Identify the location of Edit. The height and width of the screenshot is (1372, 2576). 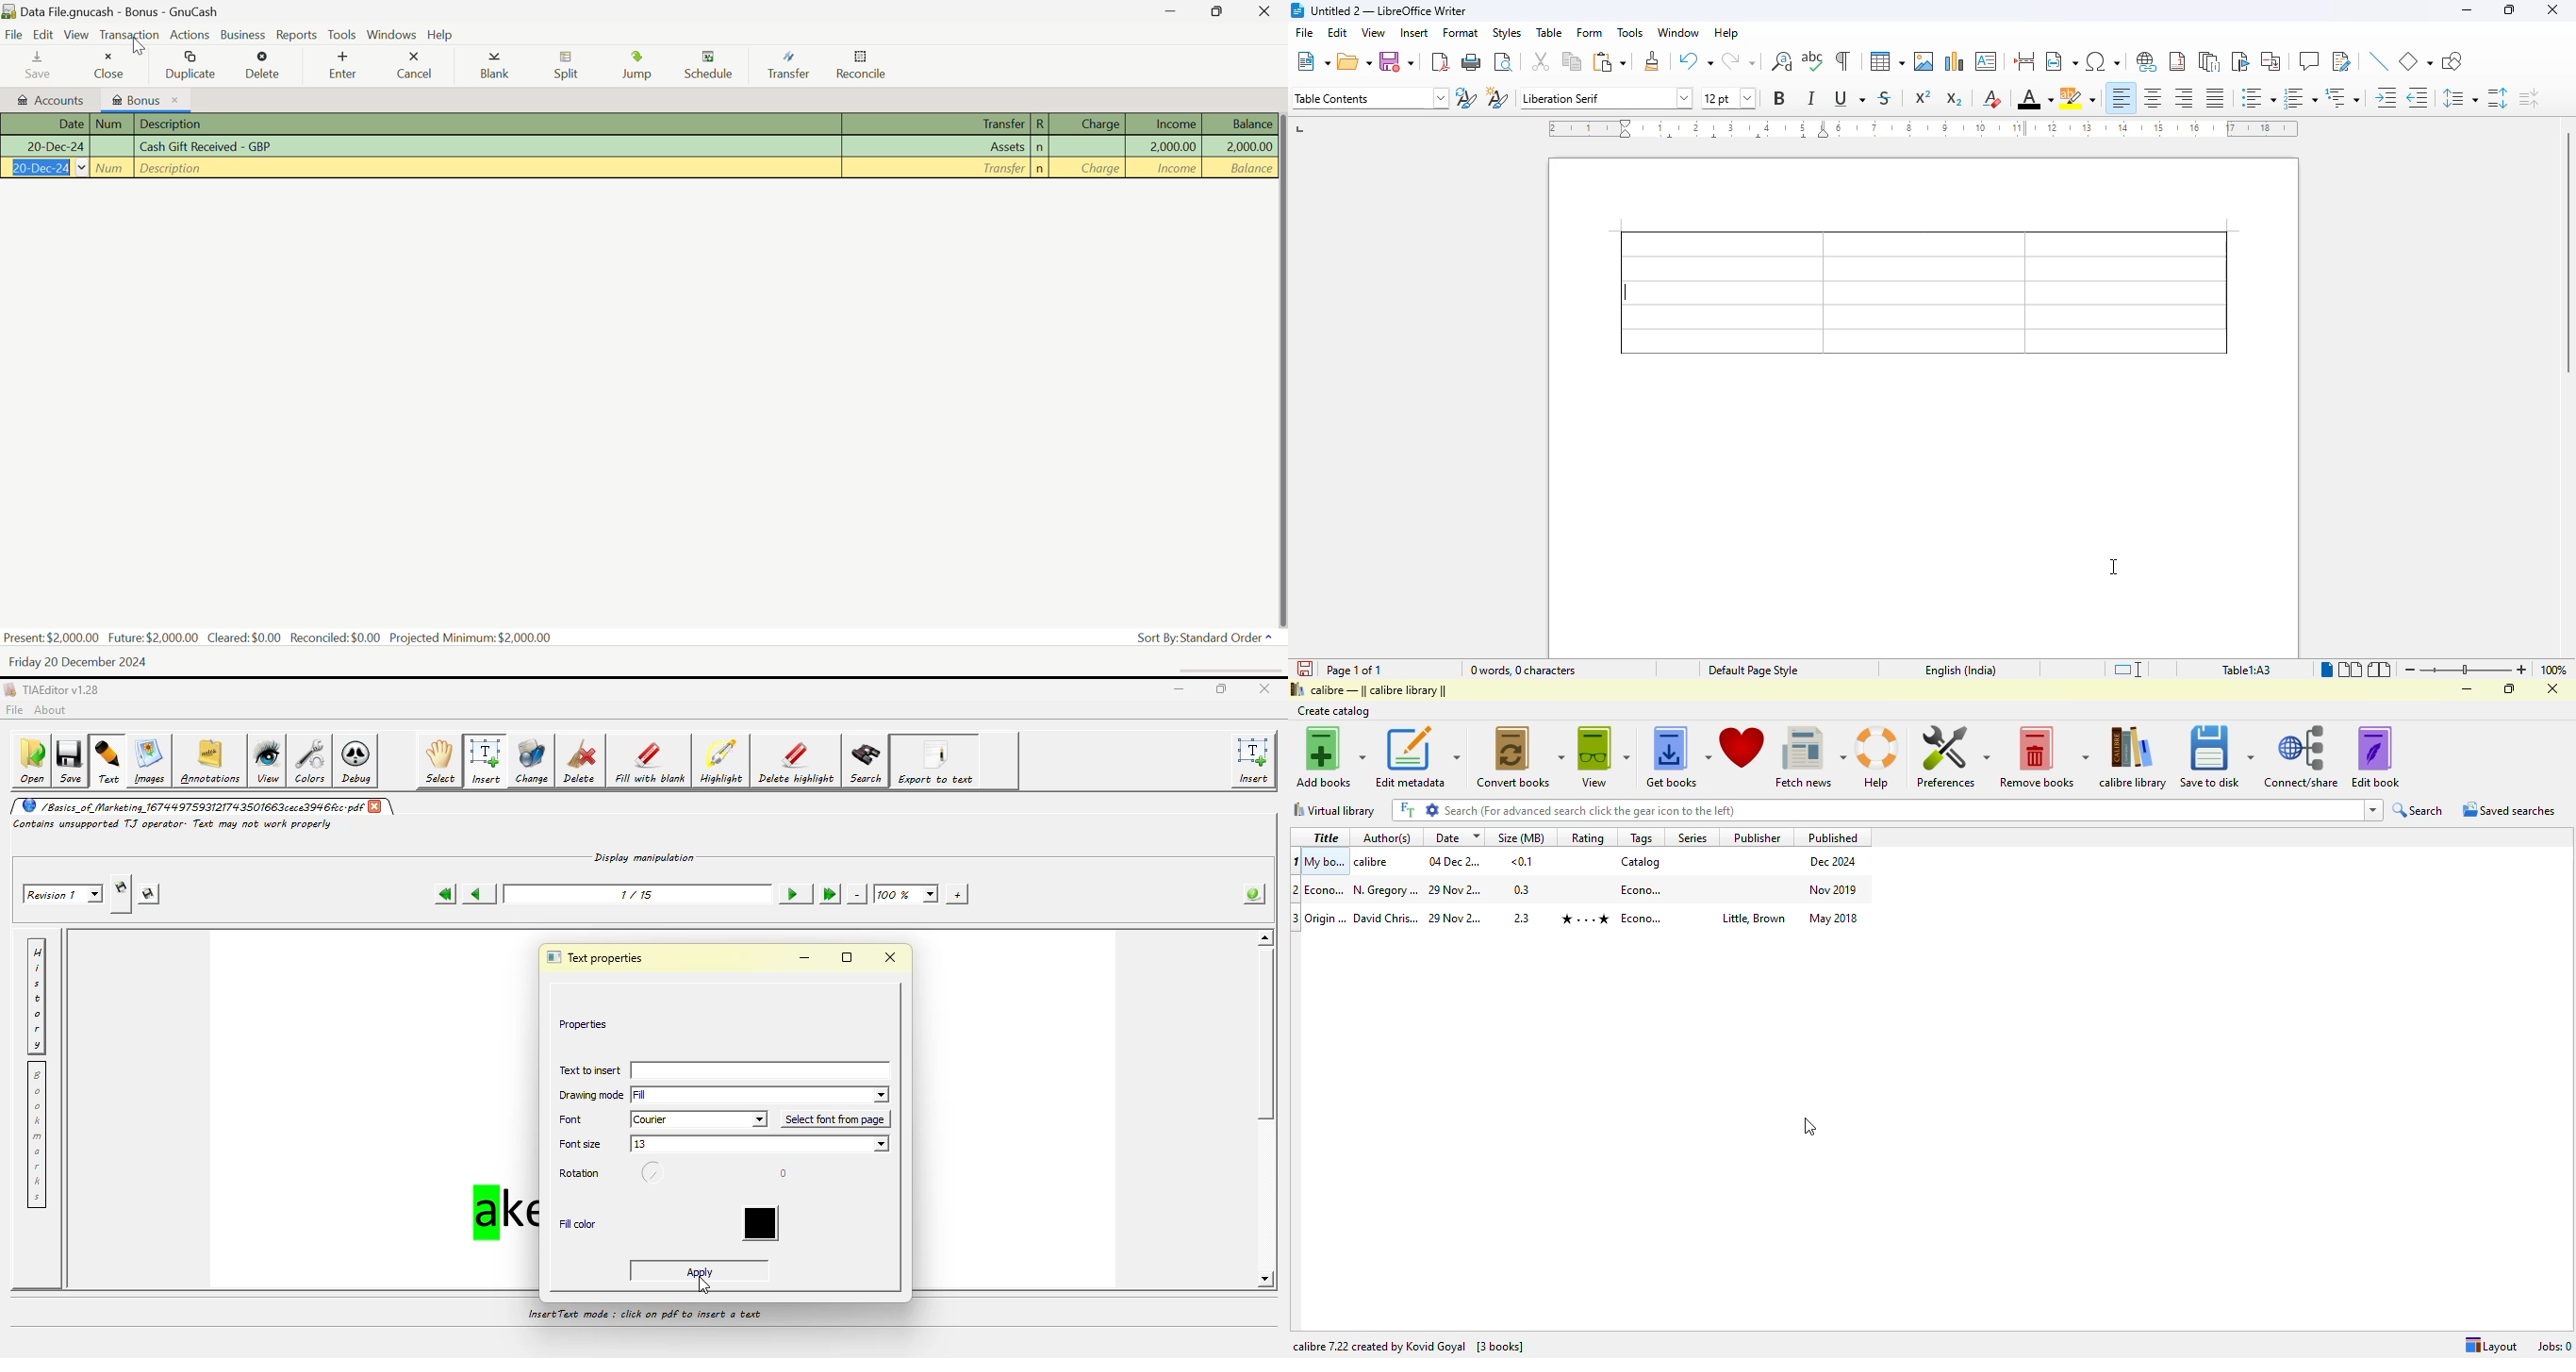
(46, 35).